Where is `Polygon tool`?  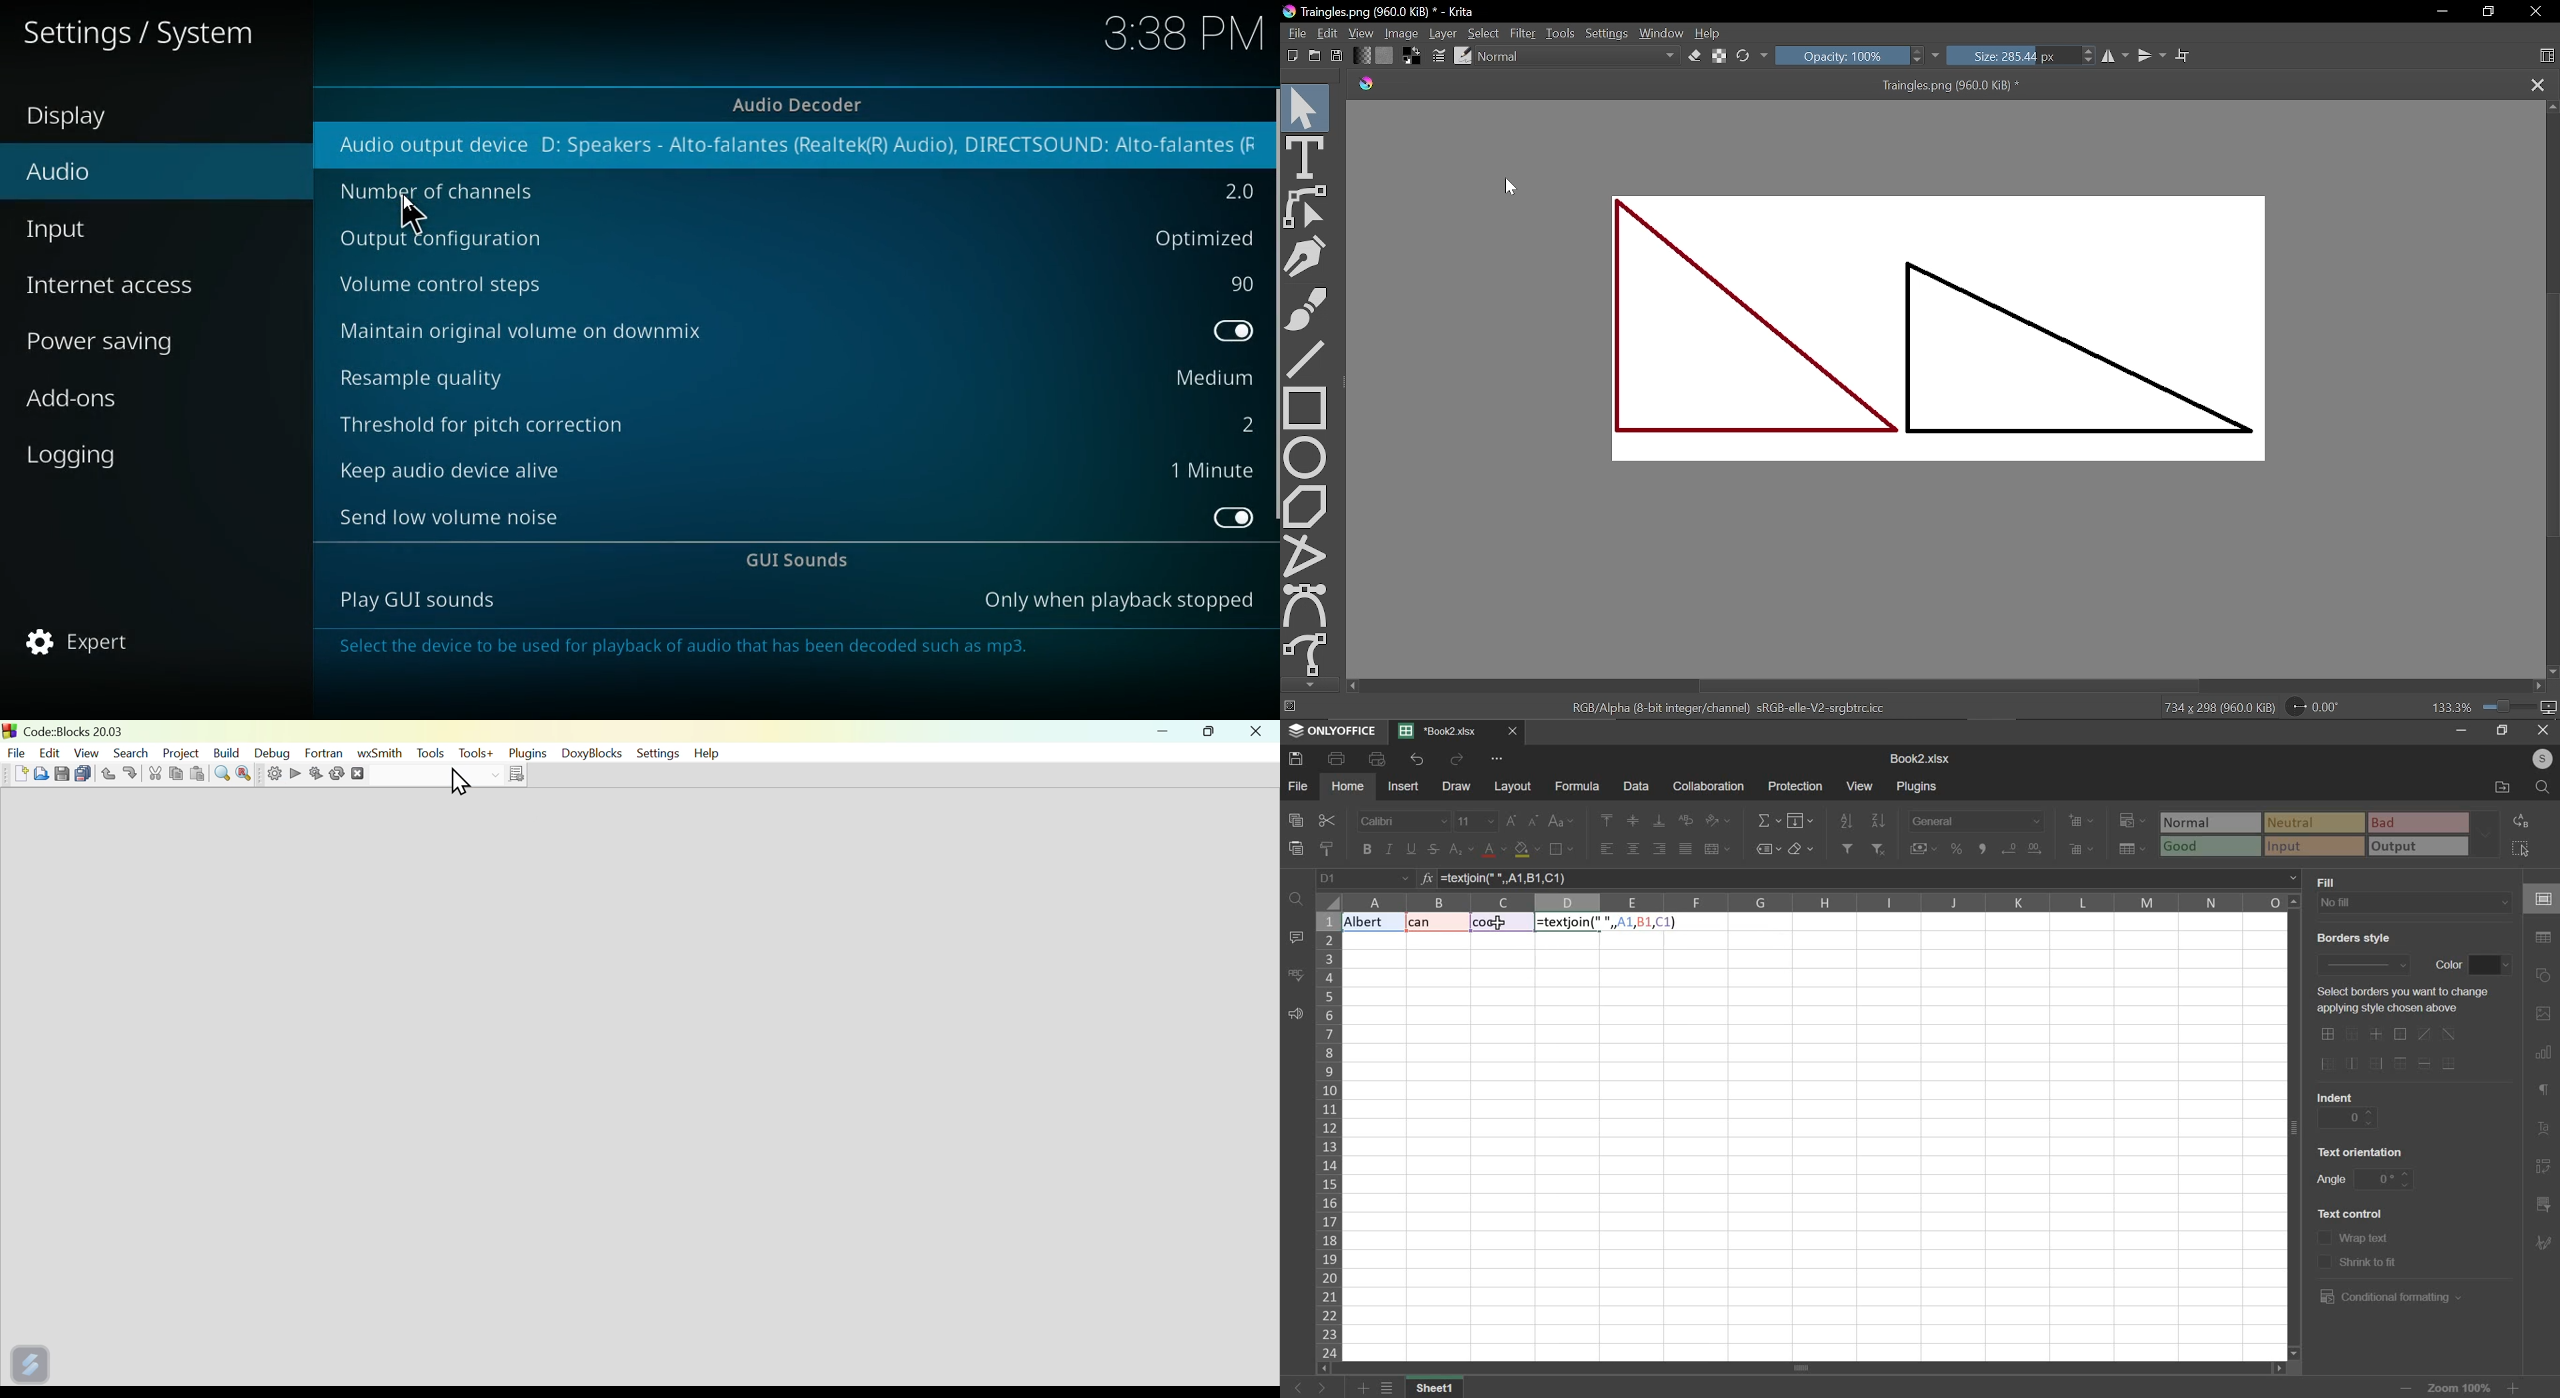
Polygon tool is located at coordinates (1308, 506).